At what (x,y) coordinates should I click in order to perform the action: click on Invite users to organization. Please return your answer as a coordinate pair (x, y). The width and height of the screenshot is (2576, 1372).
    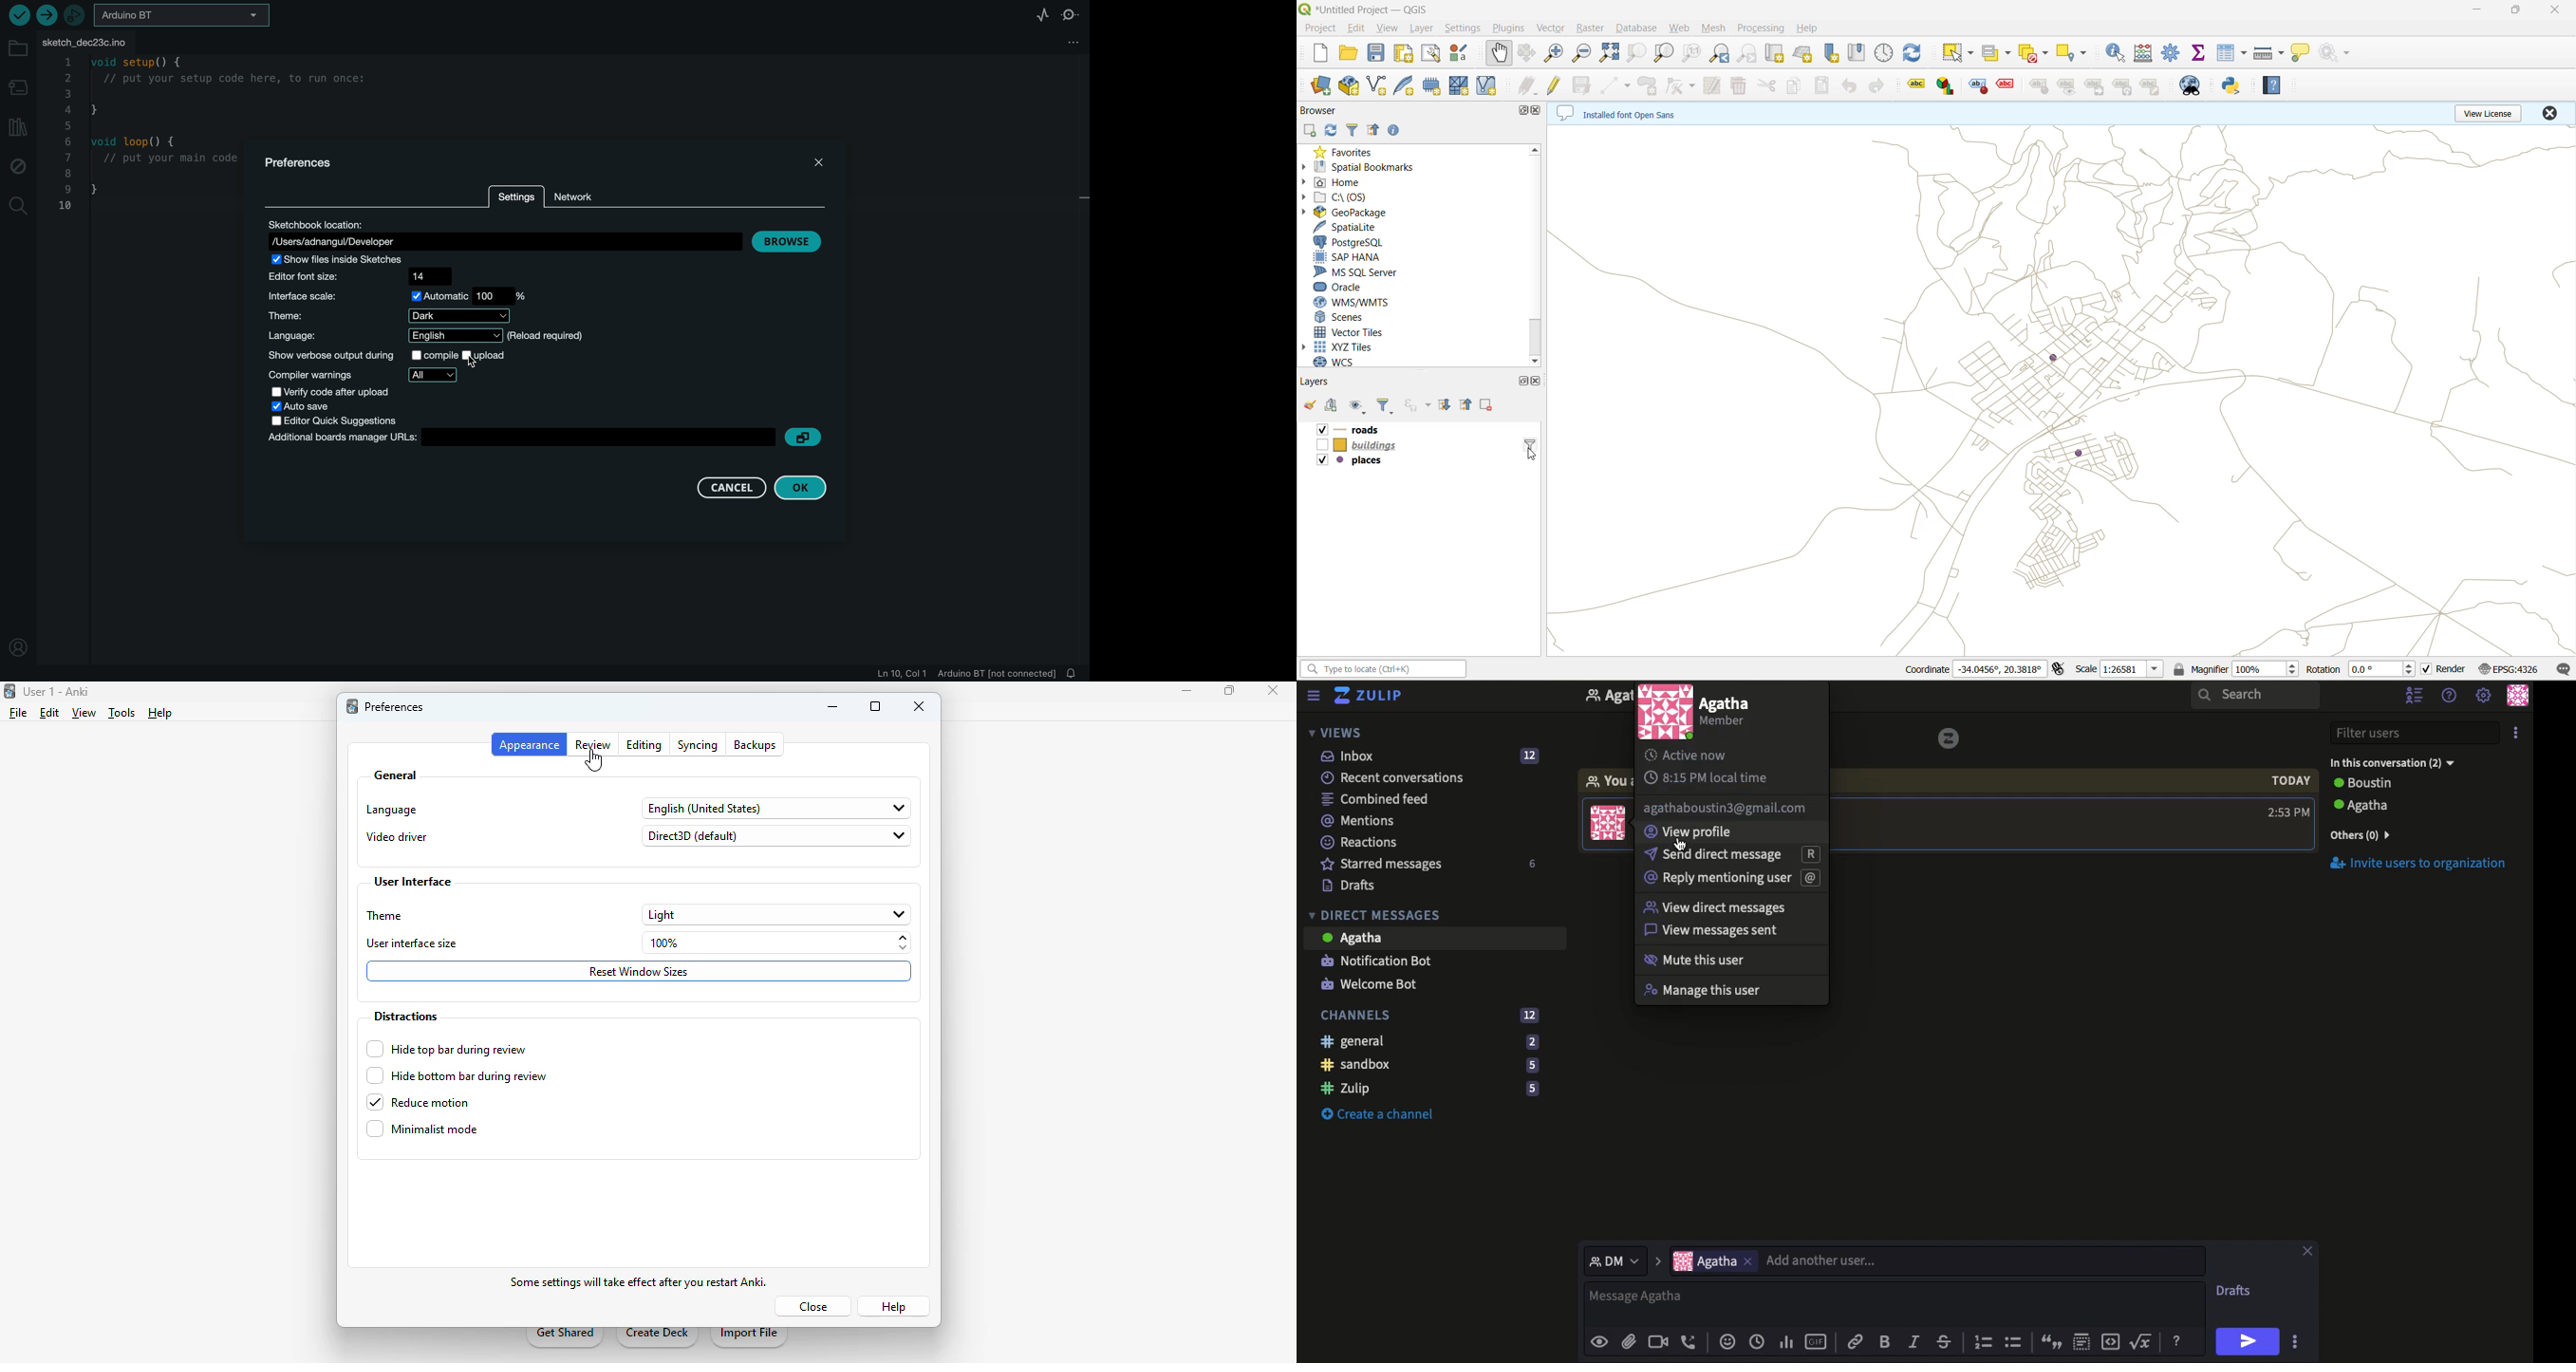
    Looking at the image, I should click on (2419, 863).